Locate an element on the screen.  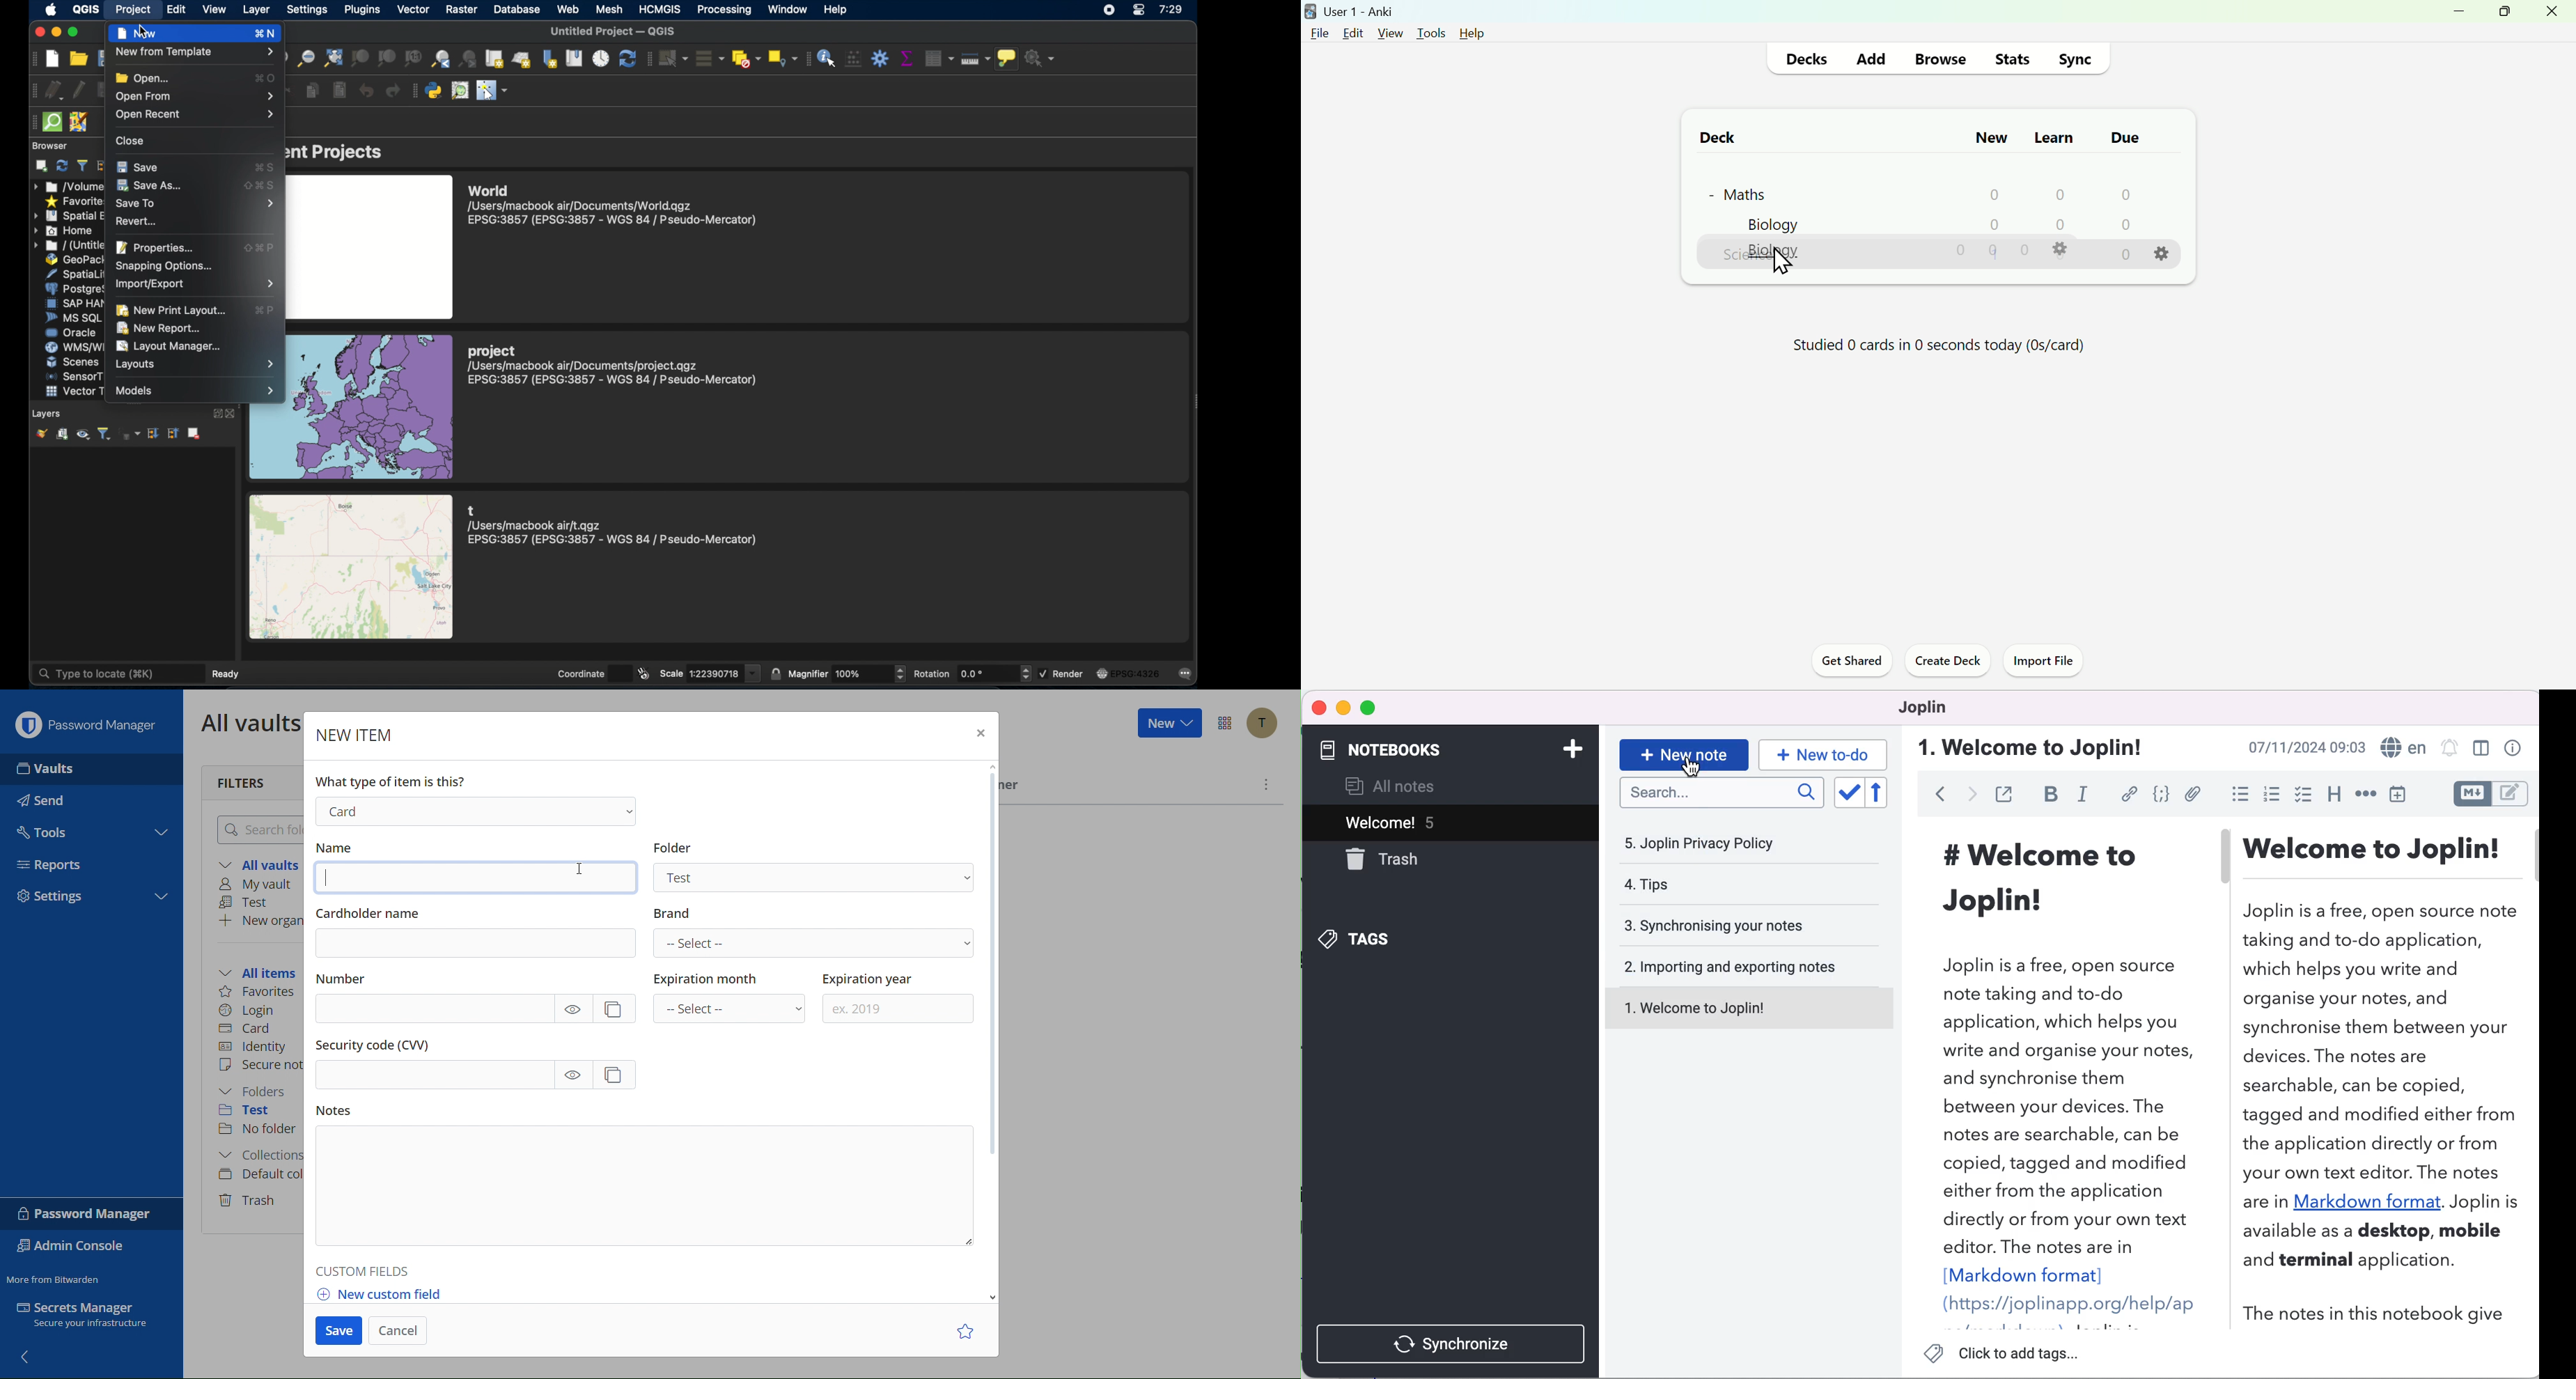
maximize is located at coordinates (1374, 706).